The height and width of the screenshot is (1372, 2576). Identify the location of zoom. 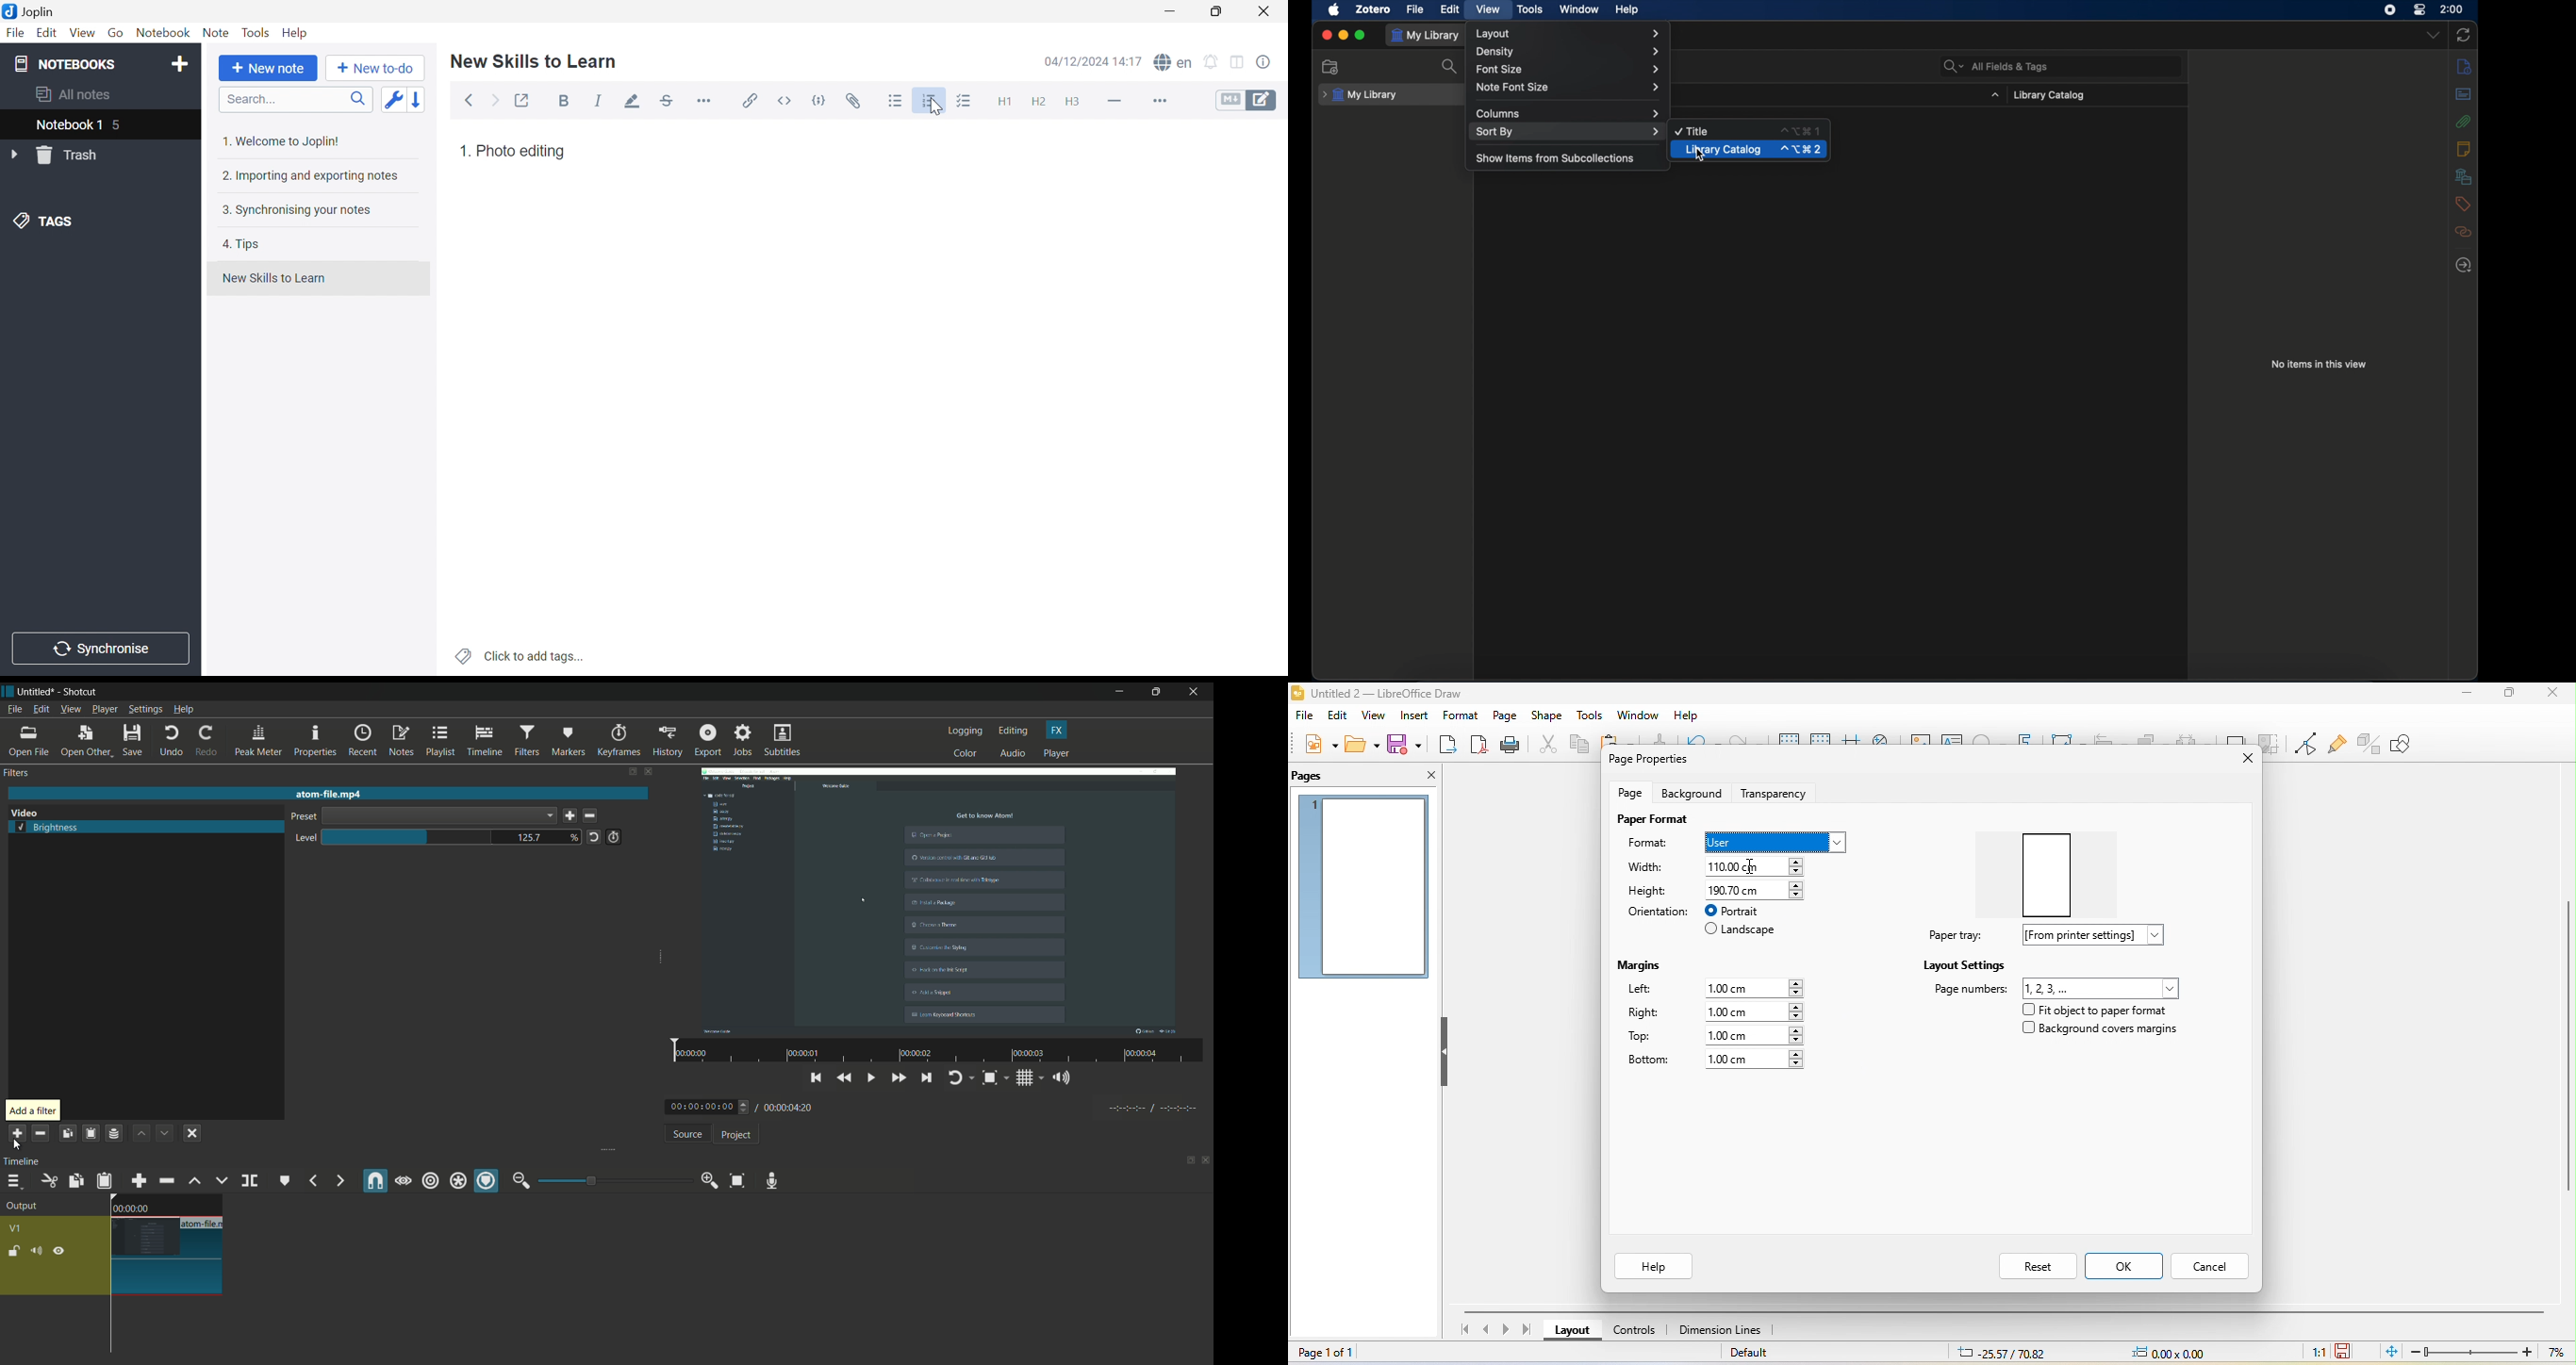
(2491, 1352).